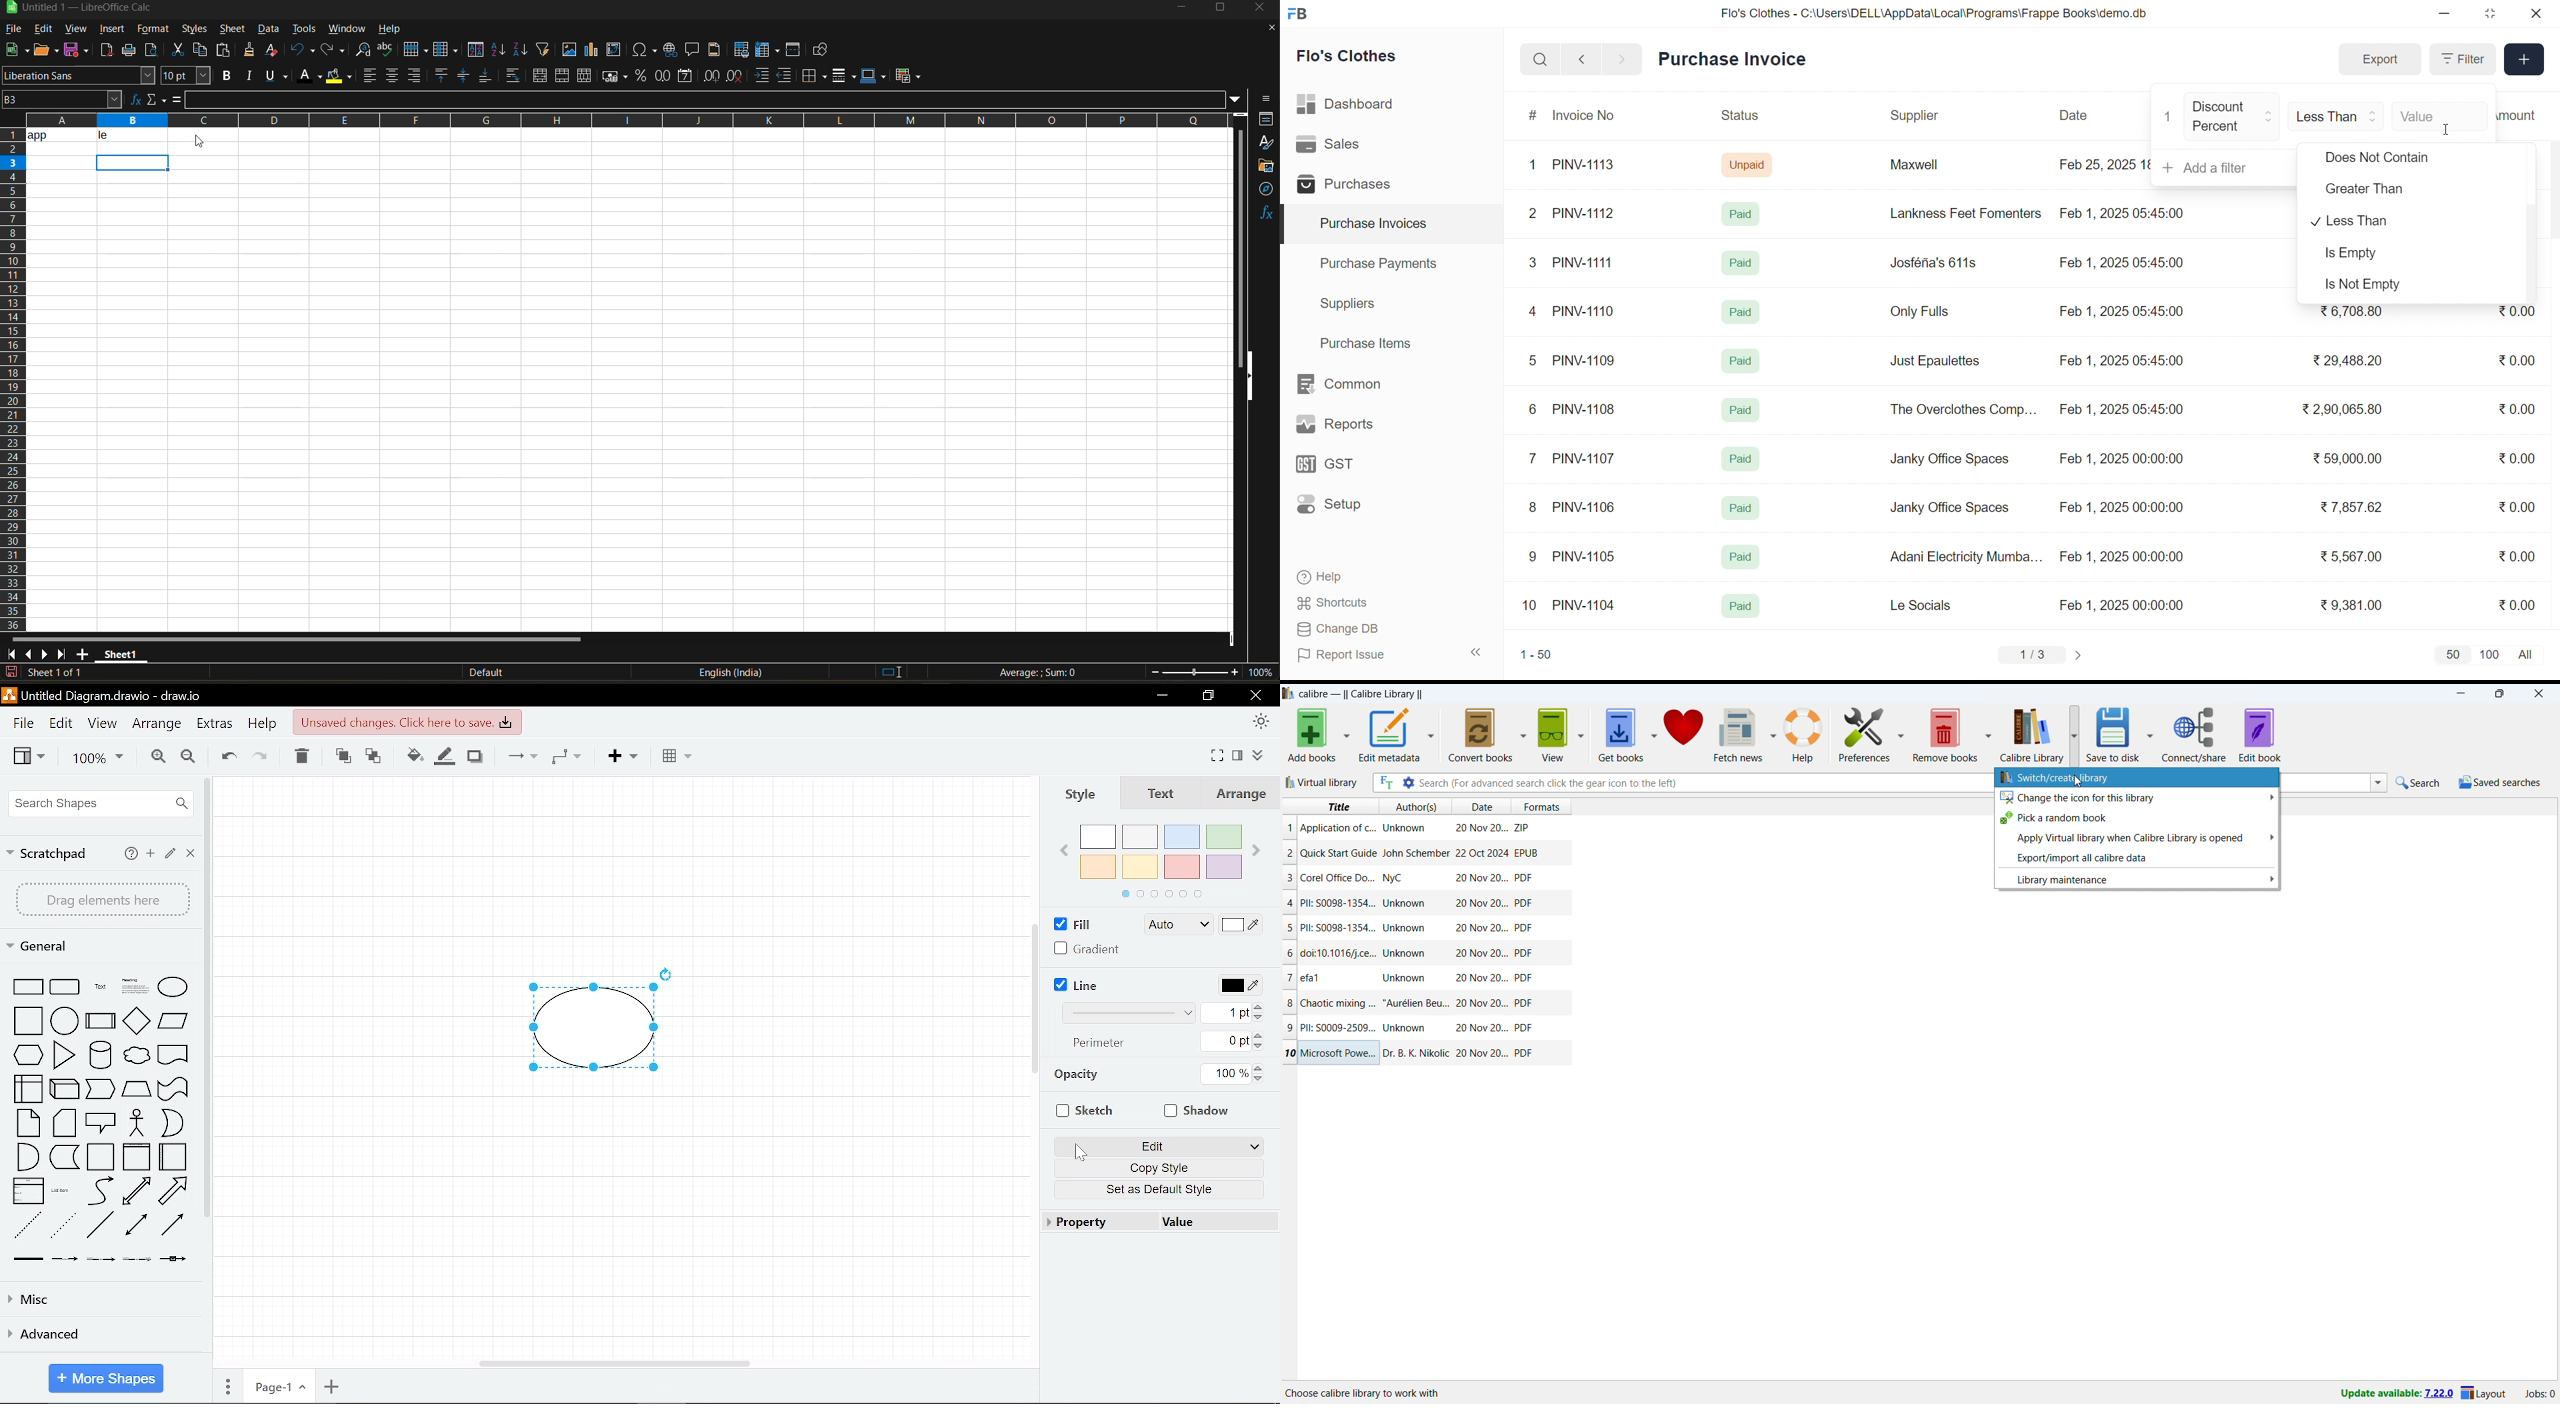 The width and height of the screenshot is (2576, 1428). I want to click on Josféria's 611s, so click(1931, 261).